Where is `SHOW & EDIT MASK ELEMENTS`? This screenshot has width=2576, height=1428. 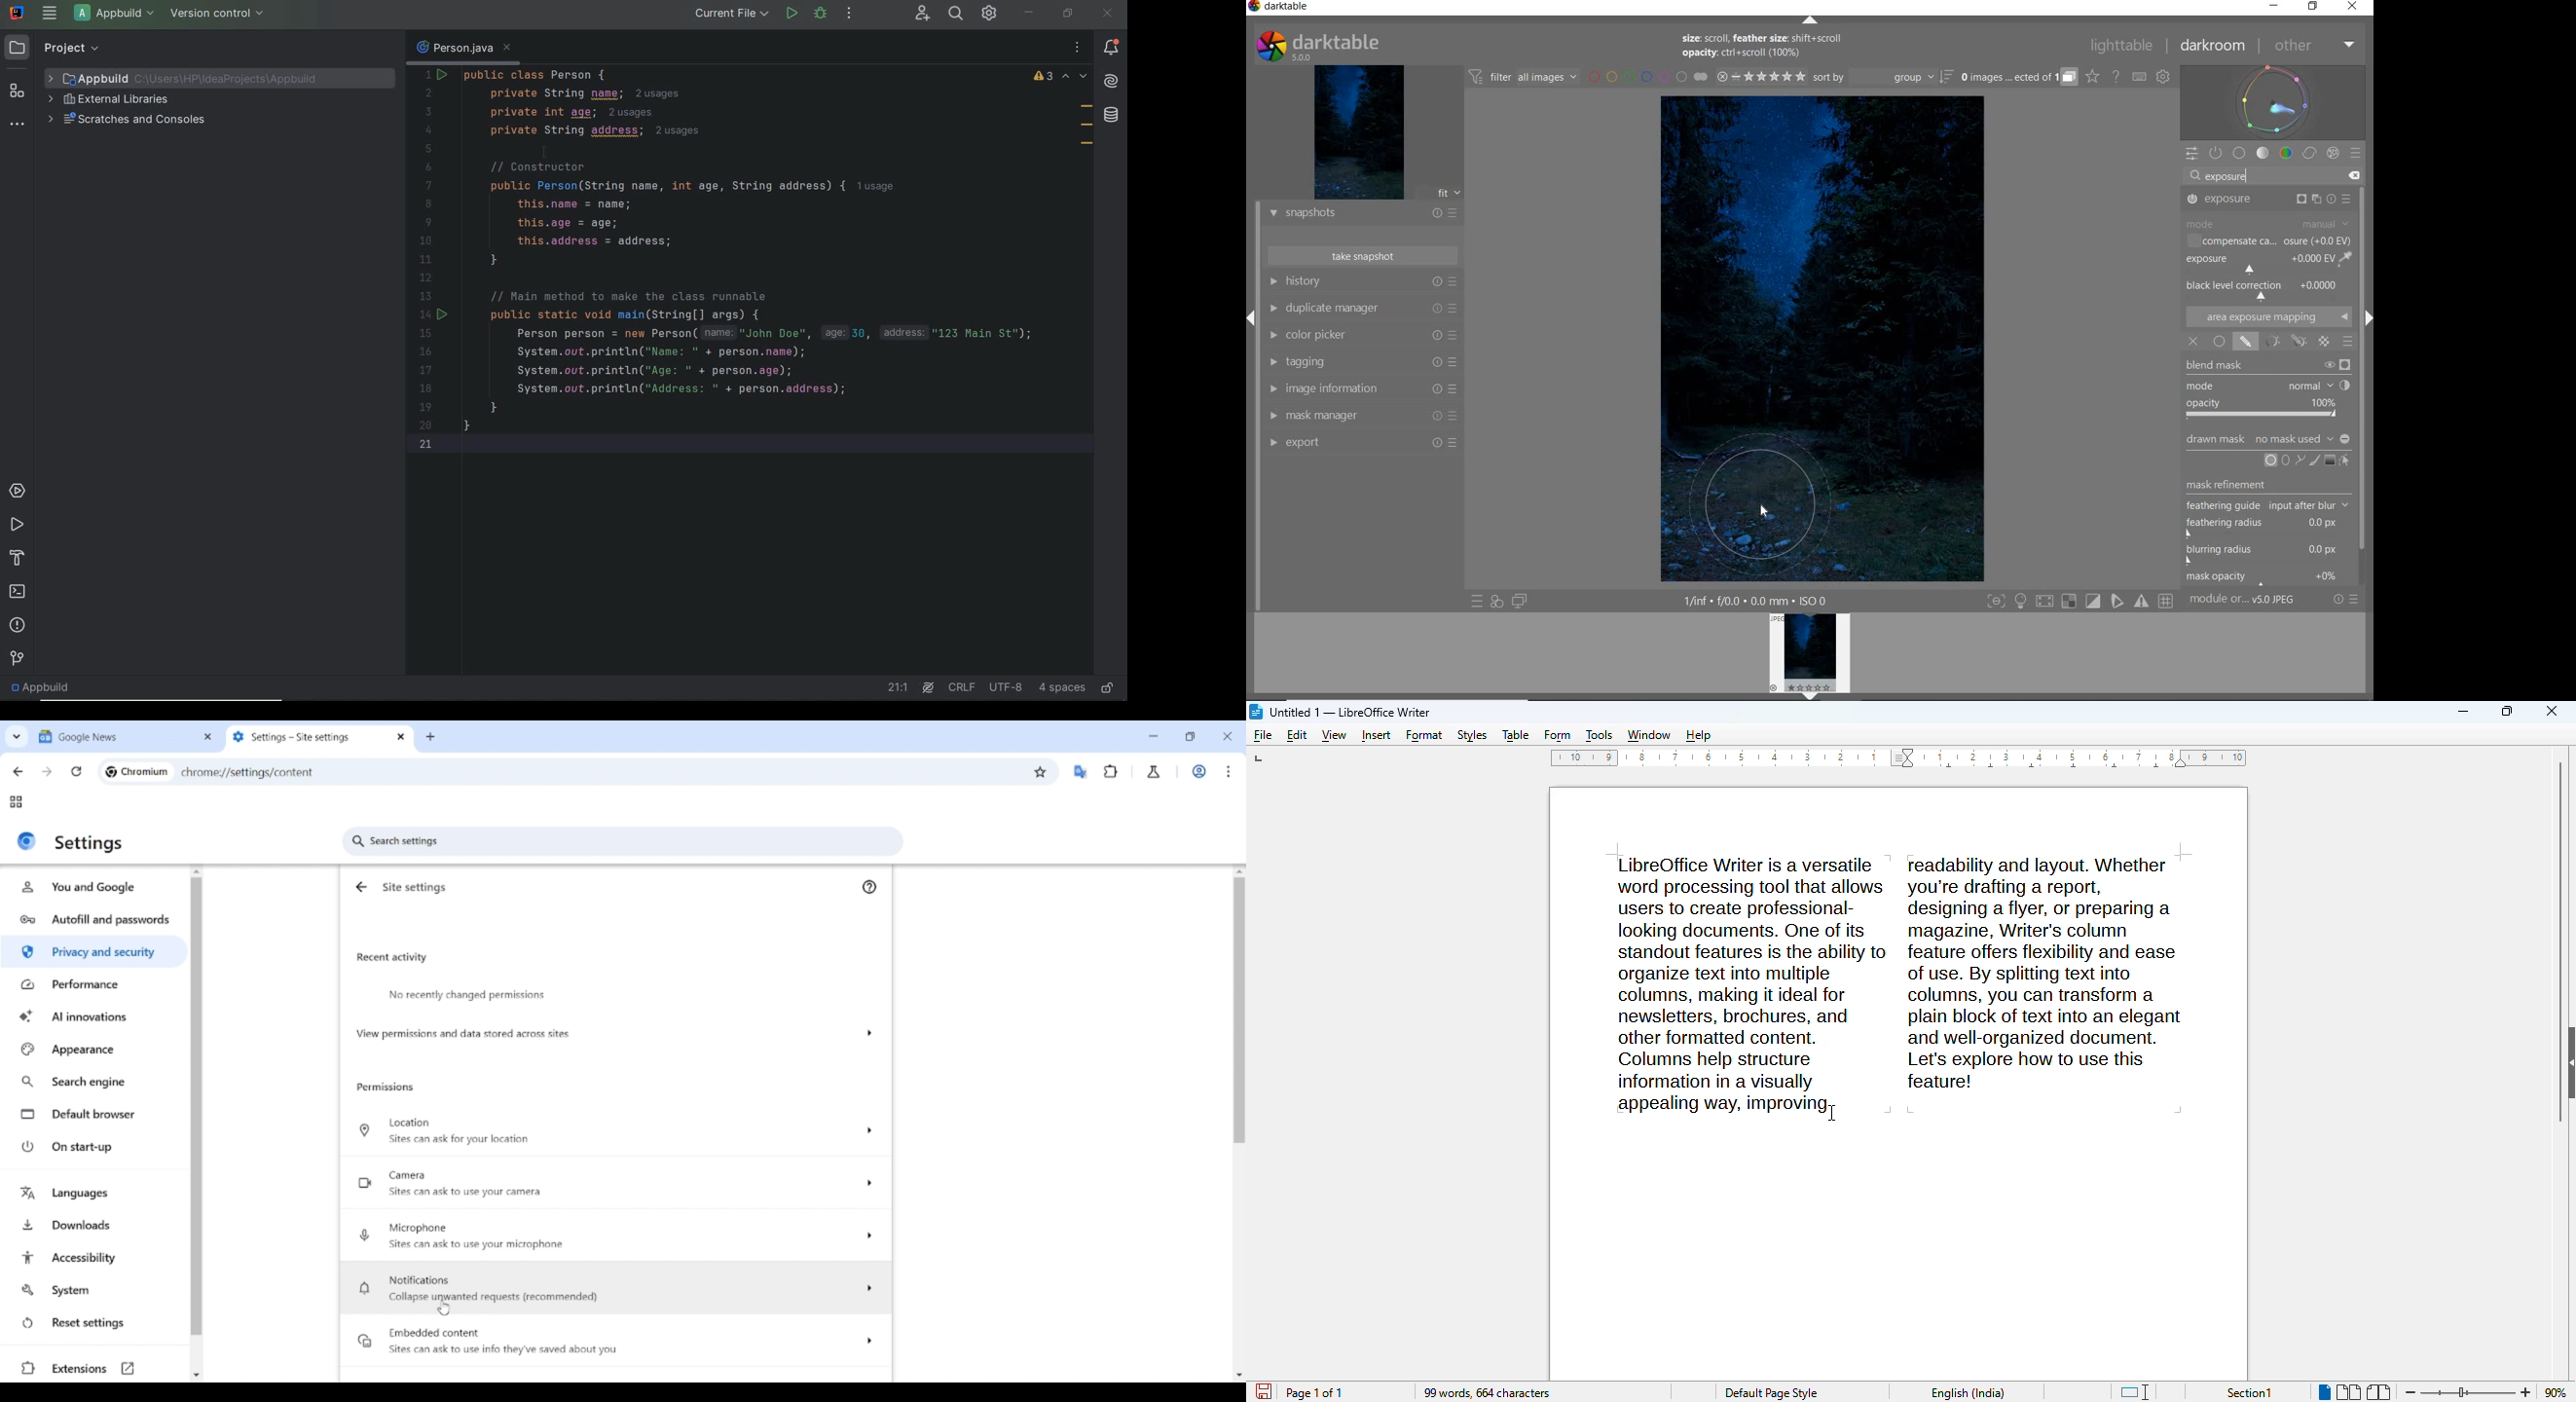 SHOW & EDIT MASK ELEMENTS is located at coordinates (2347, 461).